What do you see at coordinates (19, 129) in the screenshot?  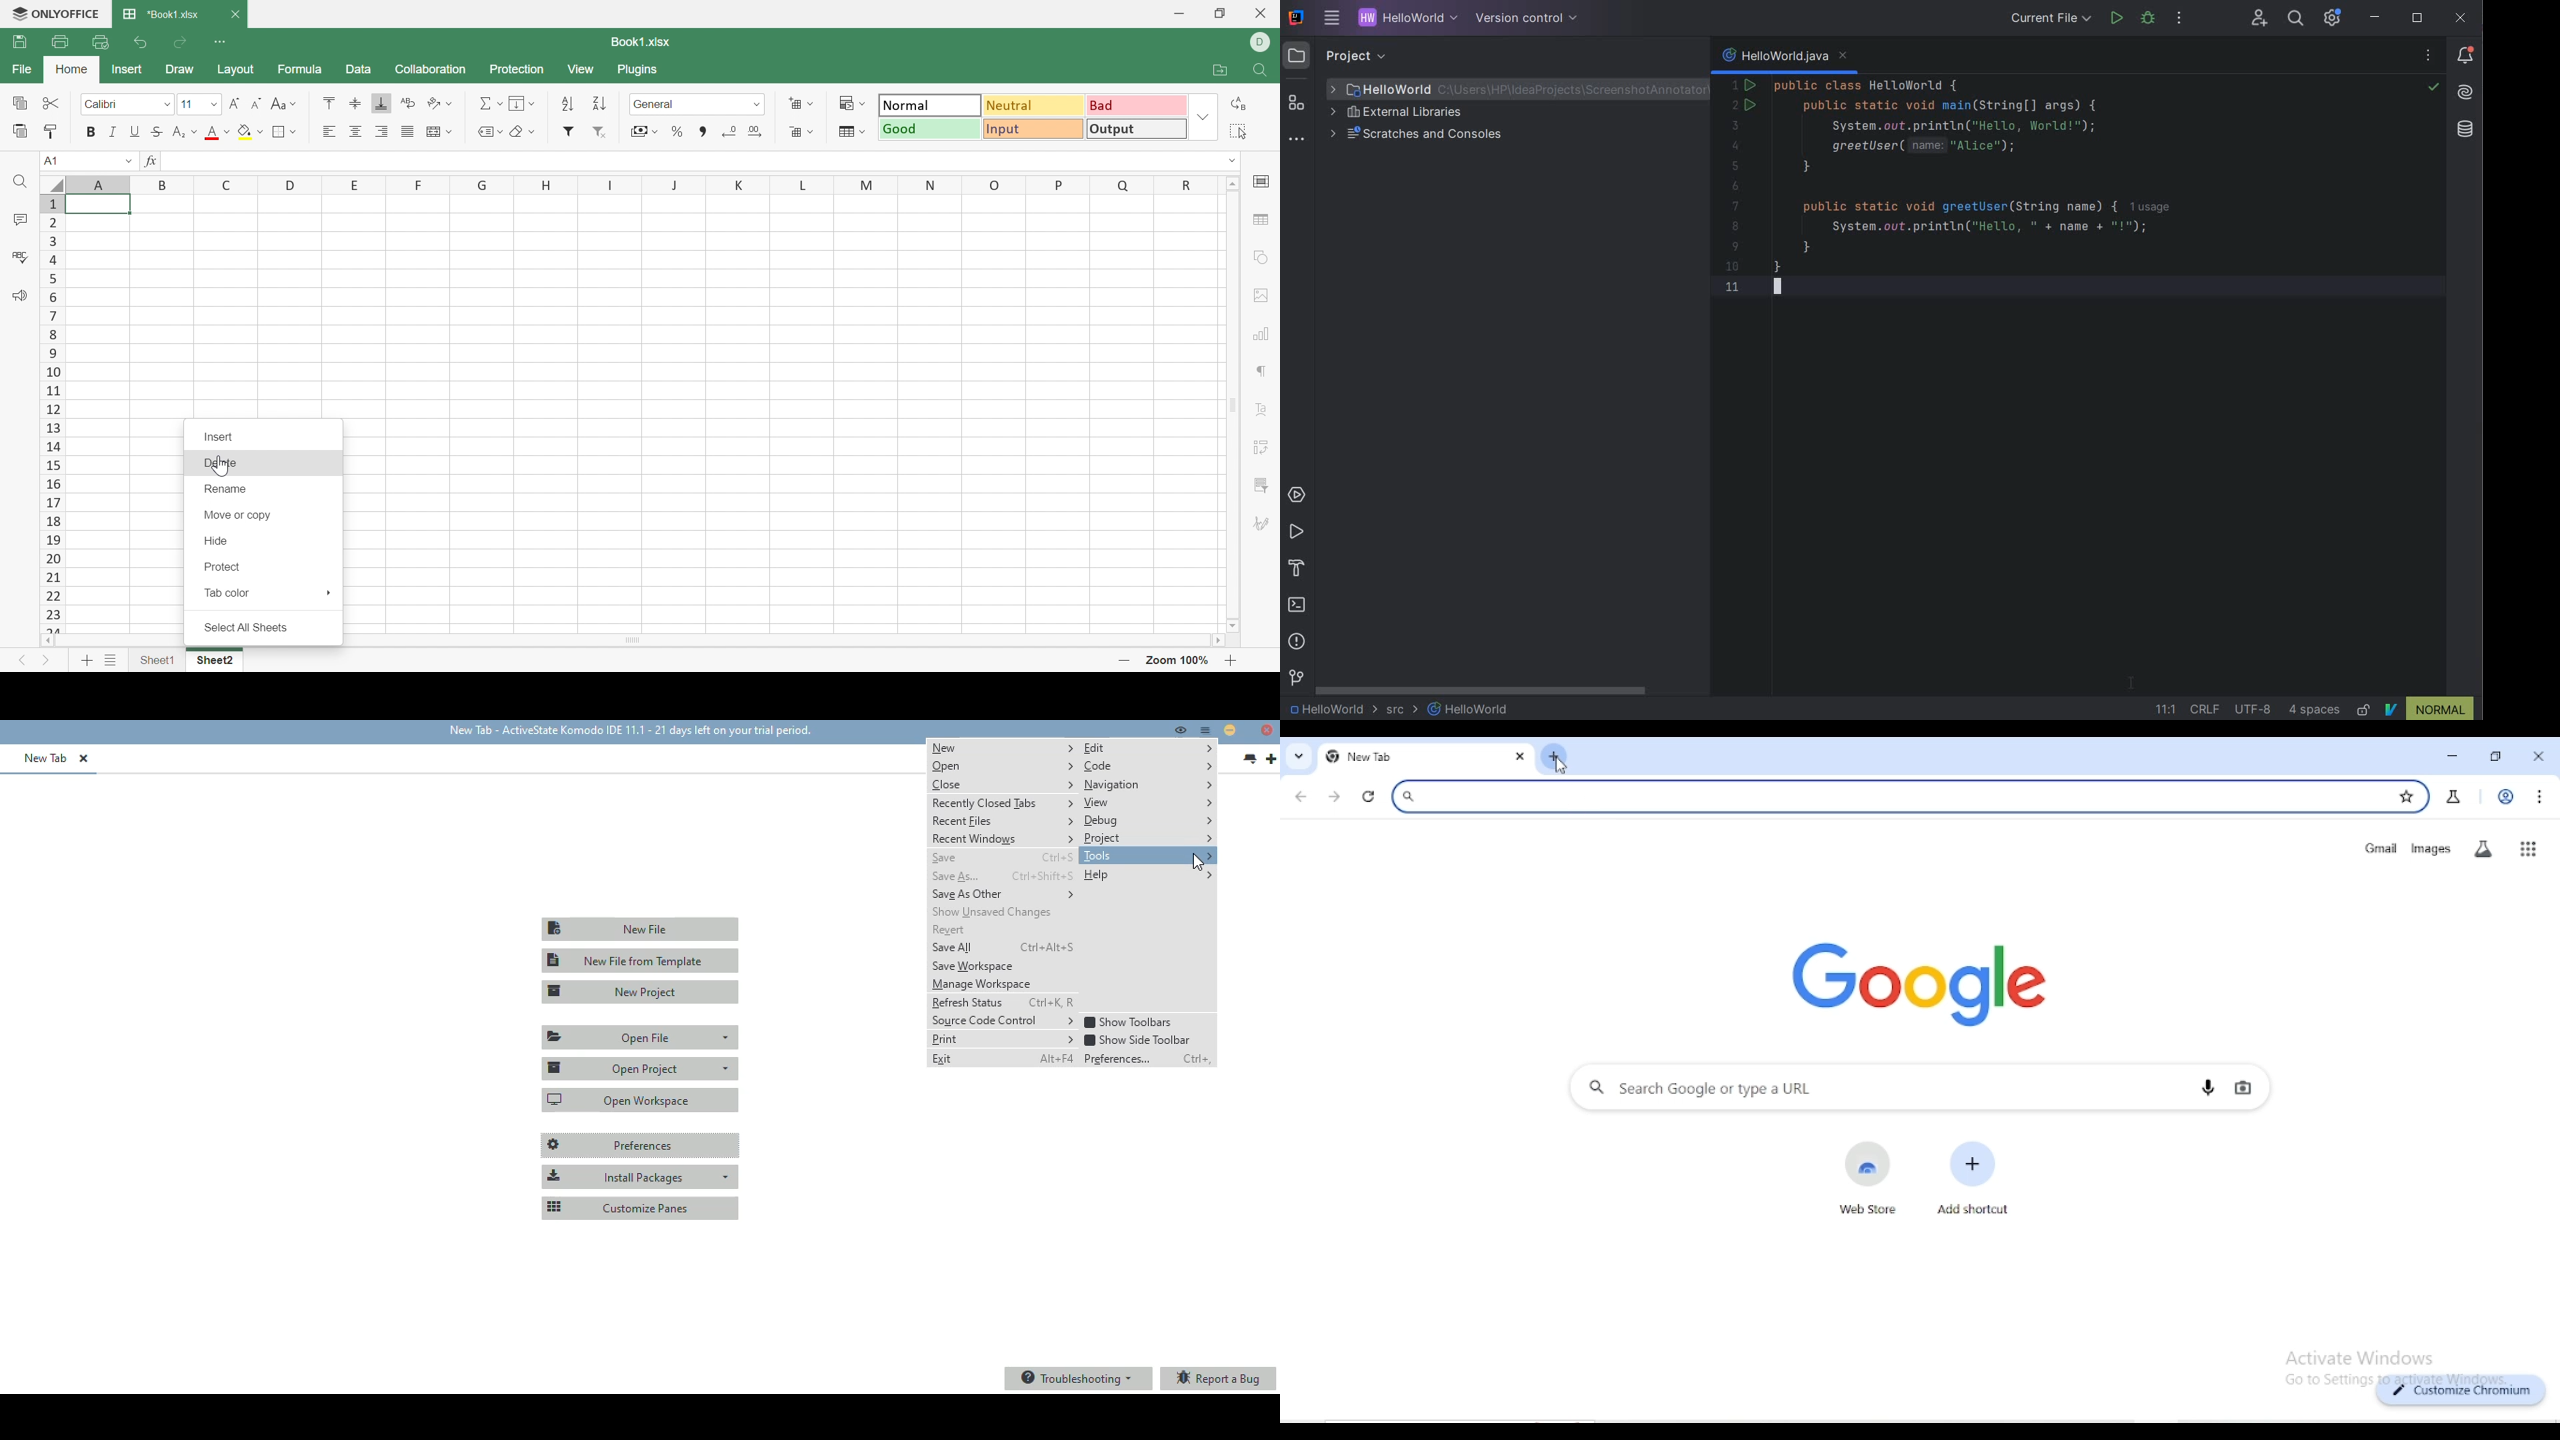 I see `Paste` at bounding box center [19, 129].